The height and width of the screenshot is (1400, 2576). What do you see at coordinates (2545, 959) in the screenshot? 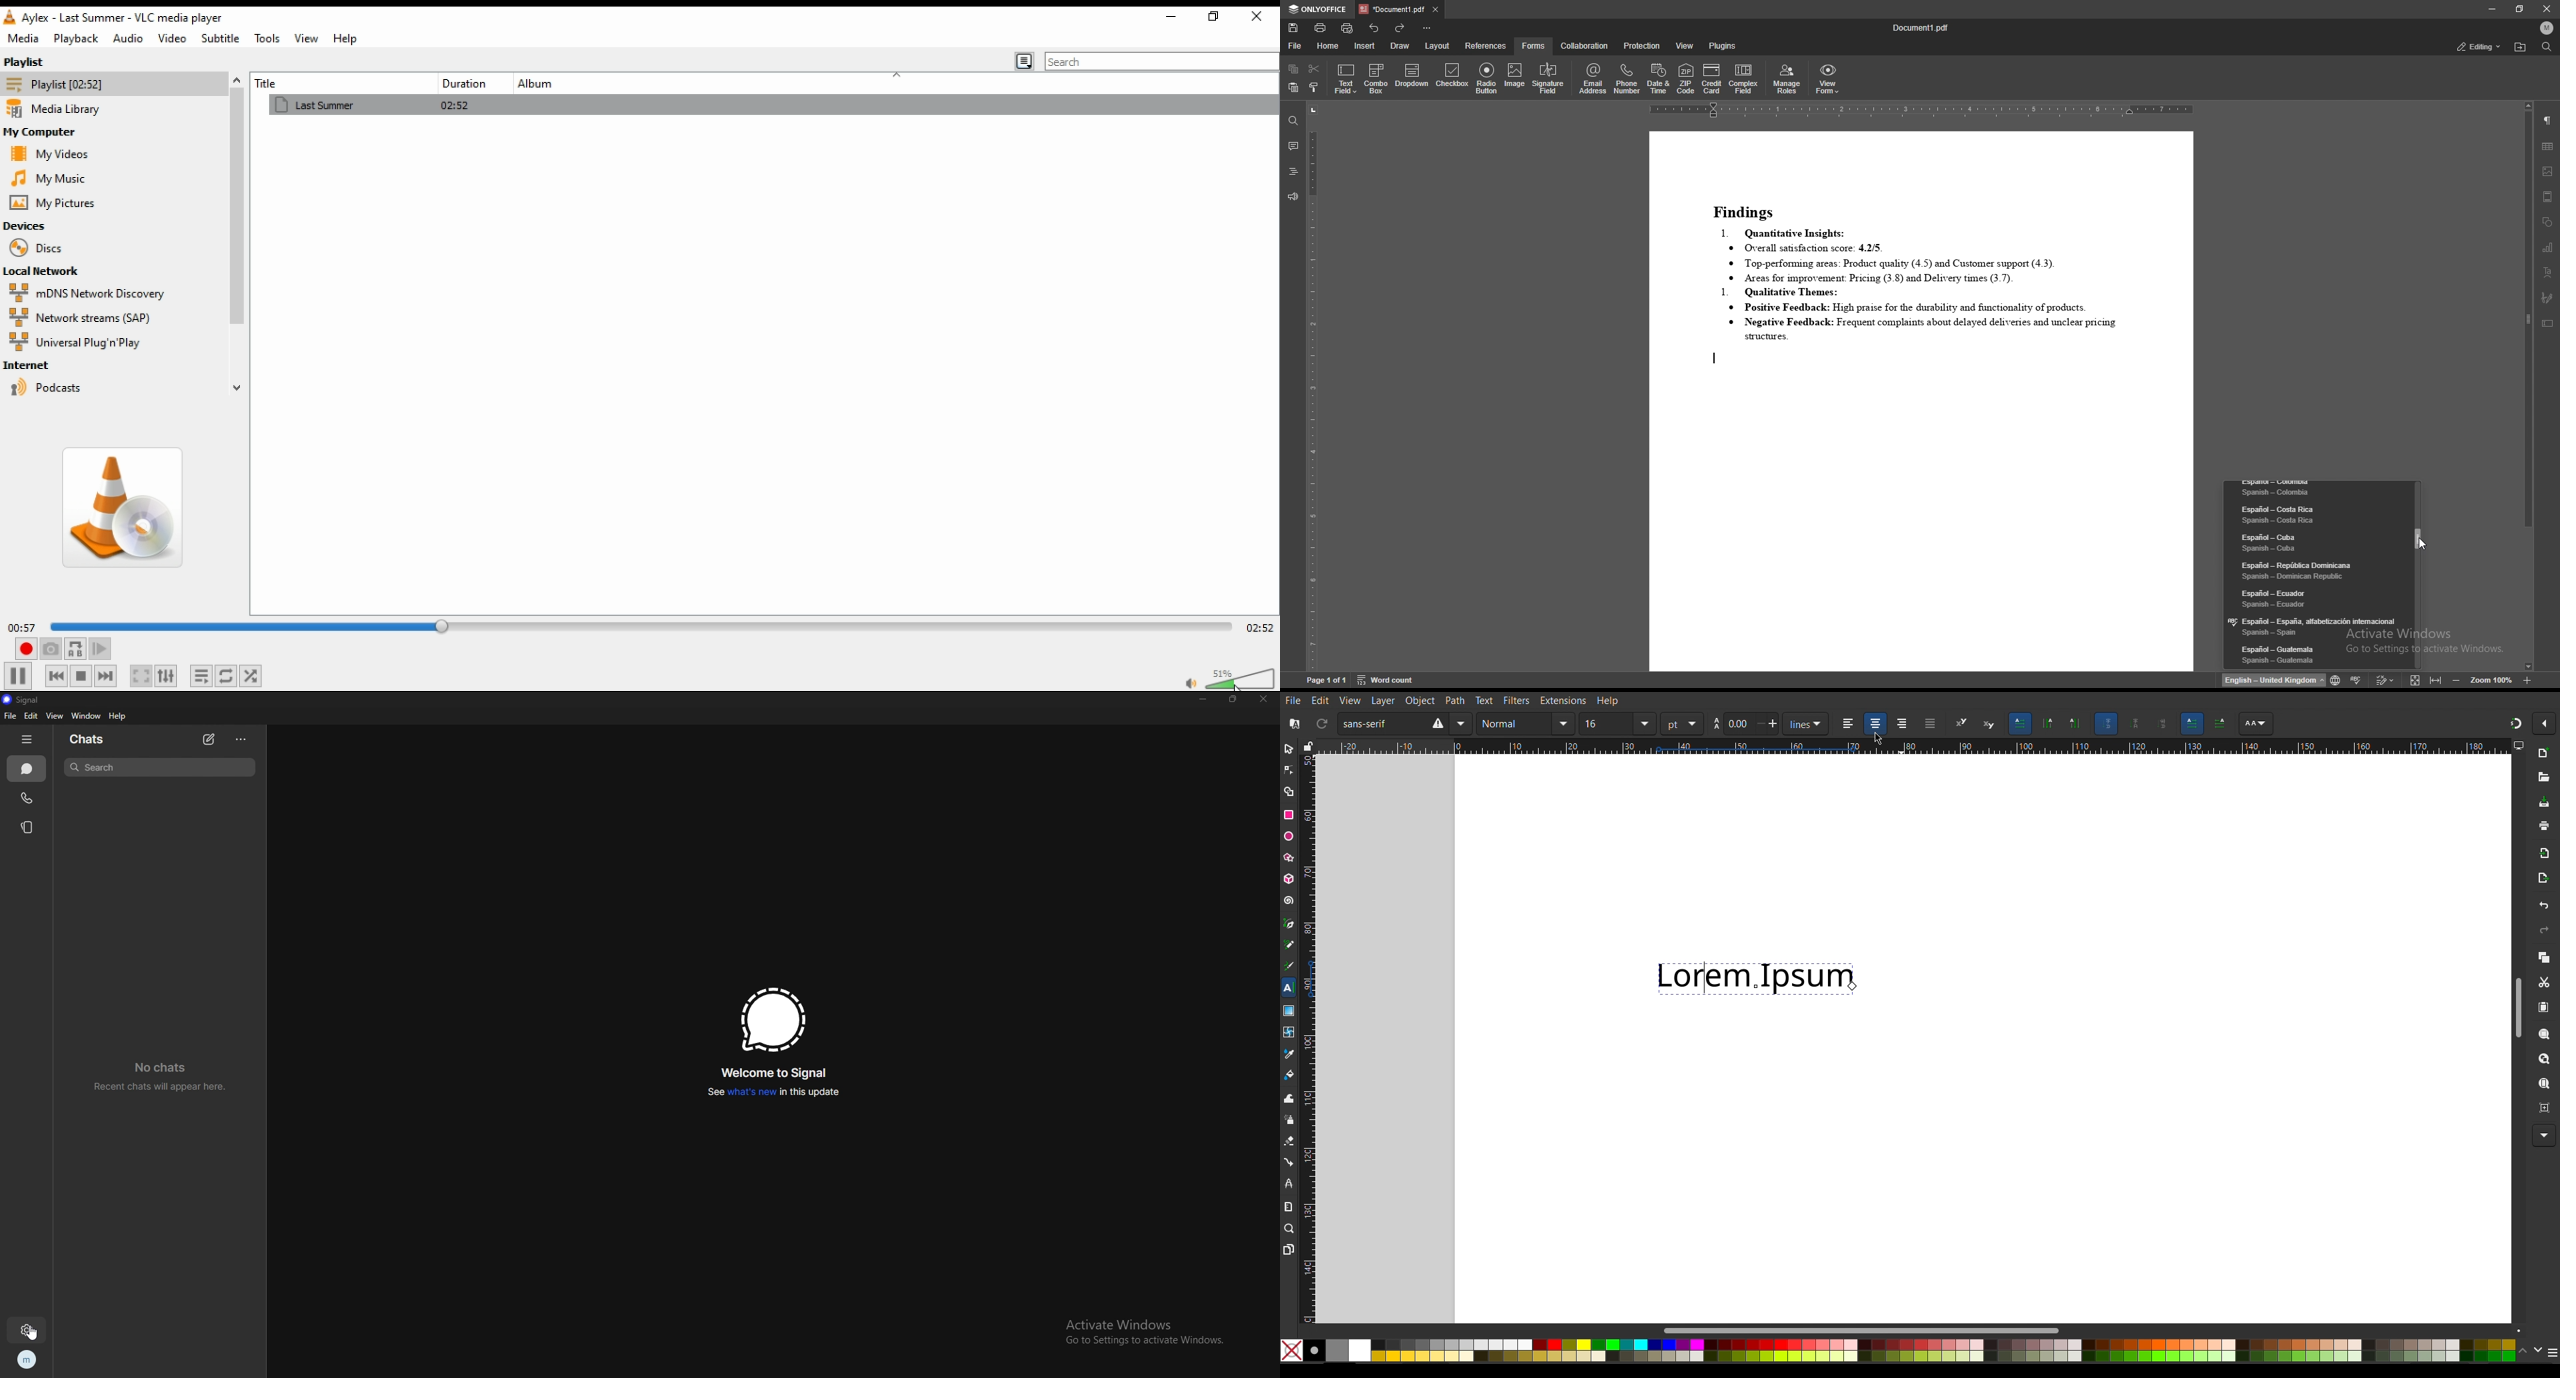
I see `Copy` at bounding box center [2545, 959].